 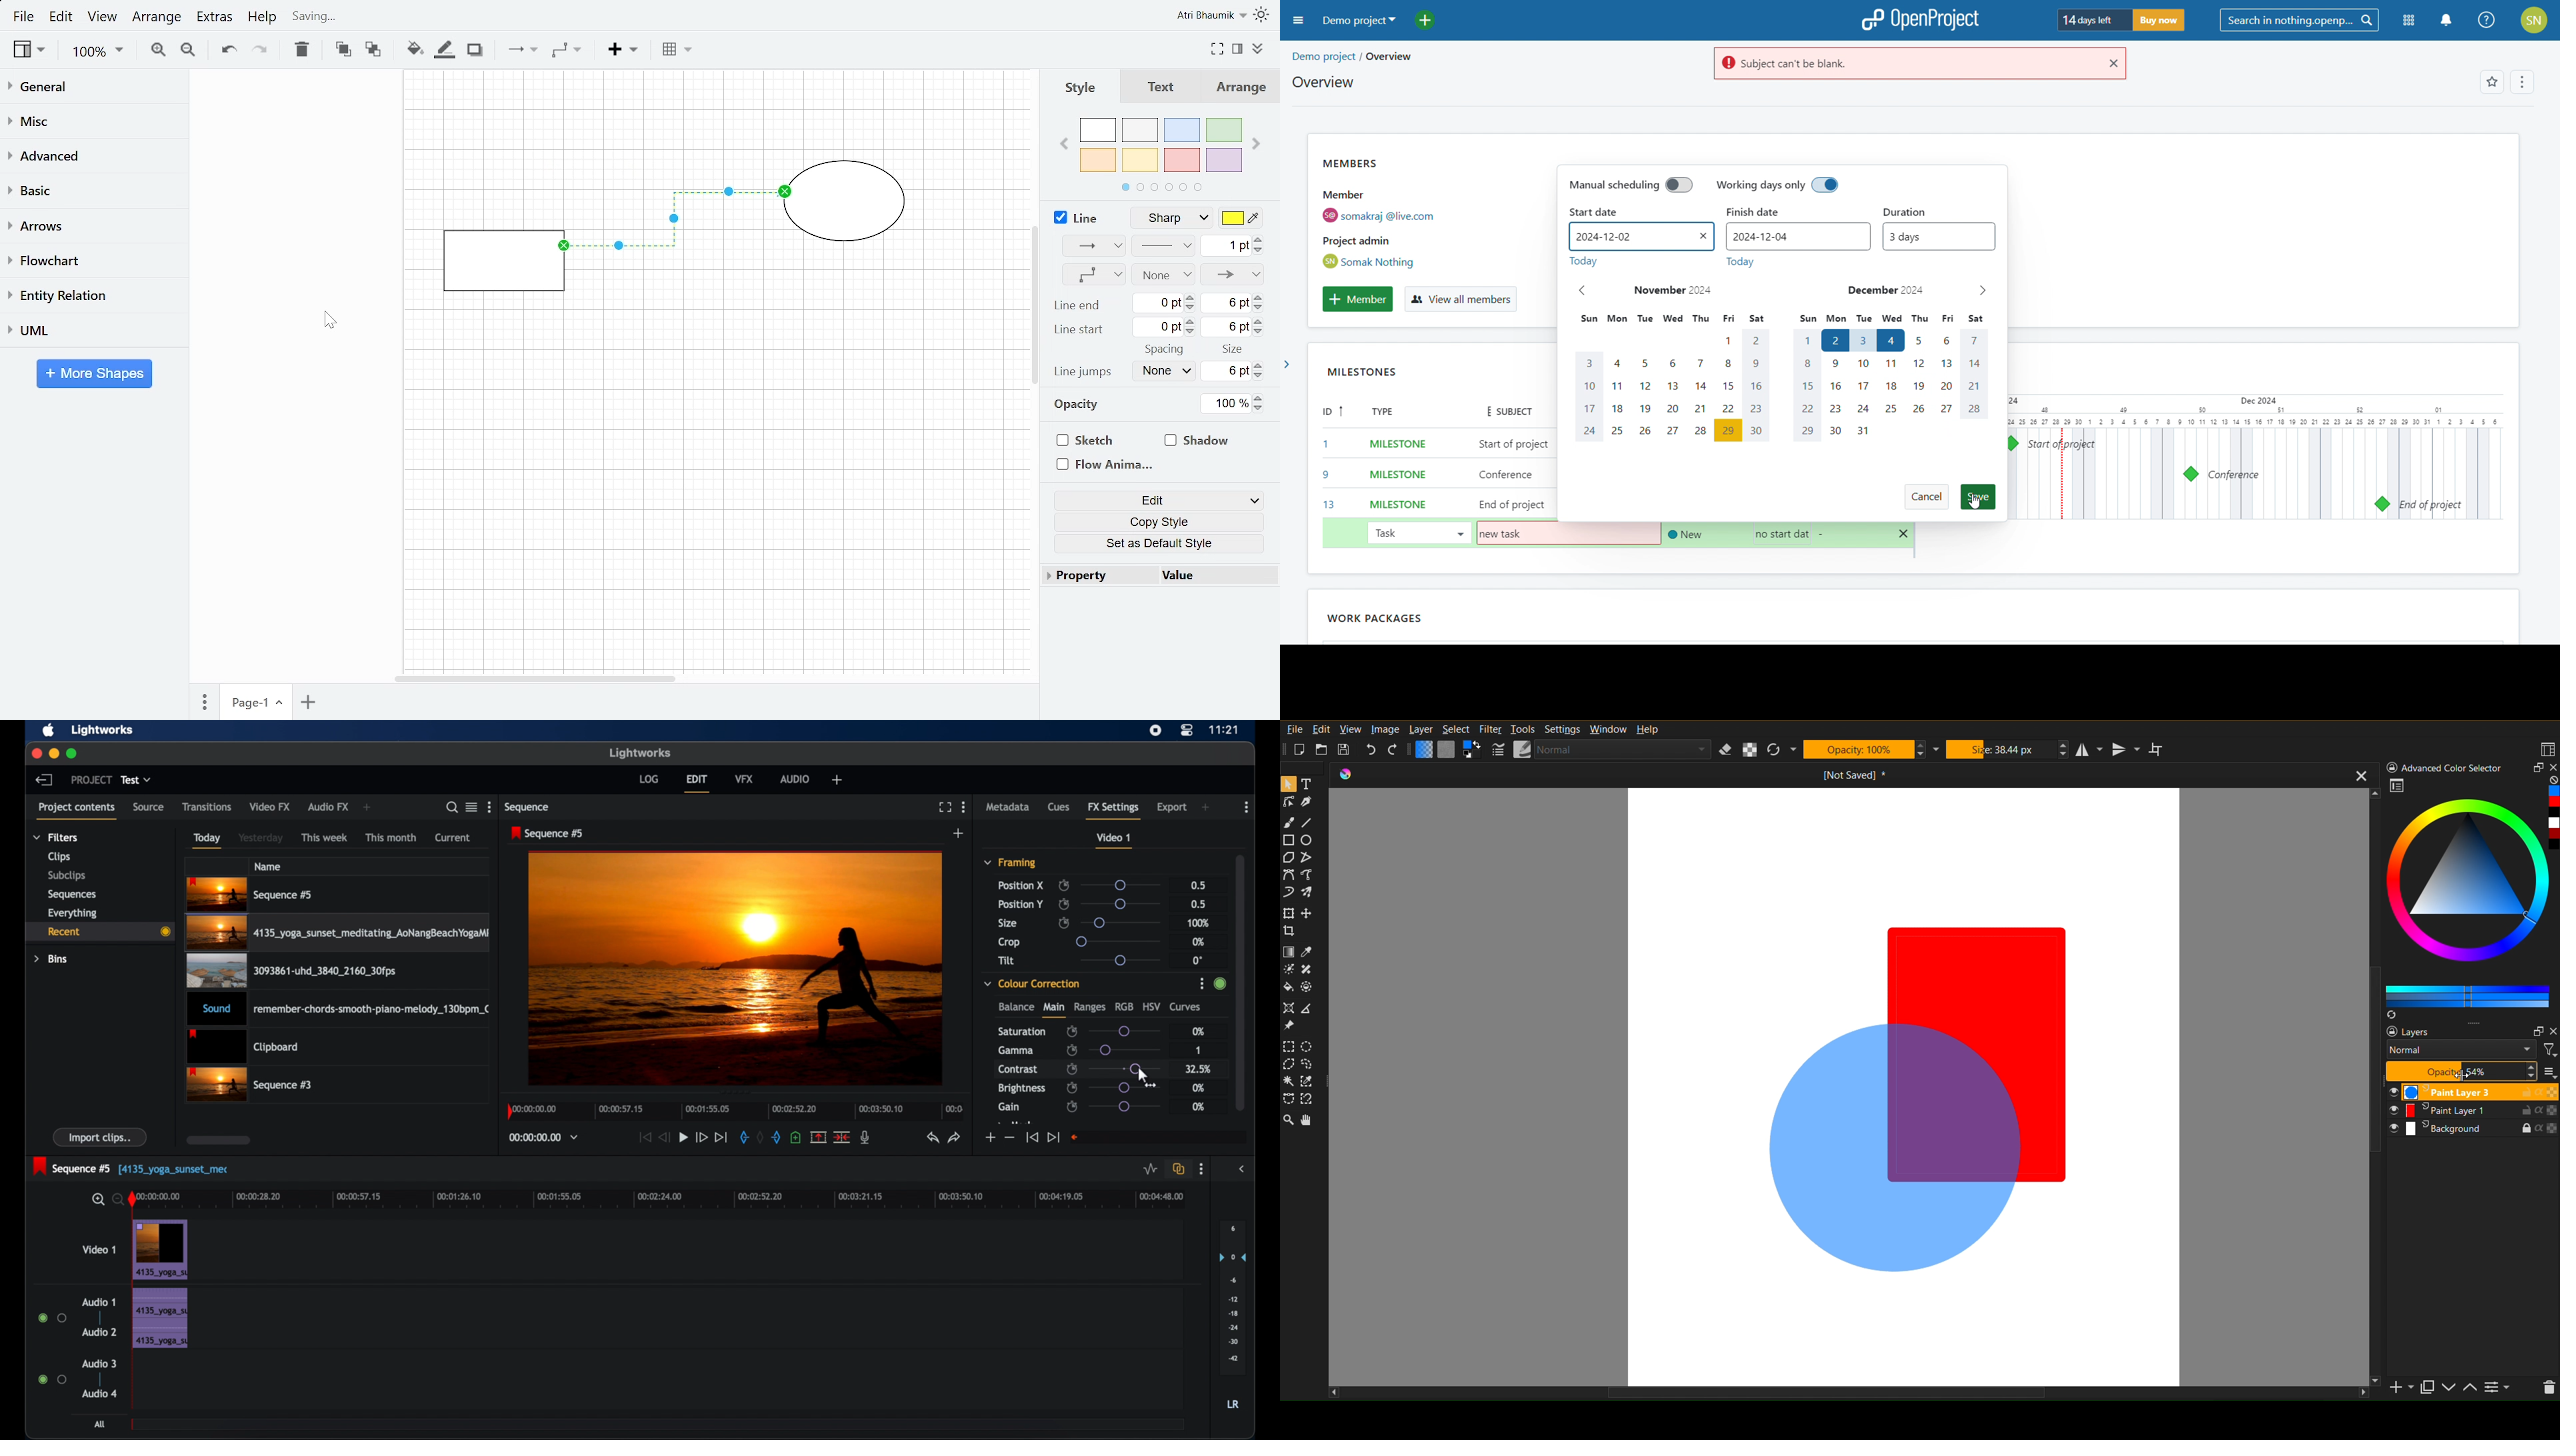 What do you see at coordinates (1233, 1404) in the screenshot?
I see `lr` at bounding box center [1233, 1404].